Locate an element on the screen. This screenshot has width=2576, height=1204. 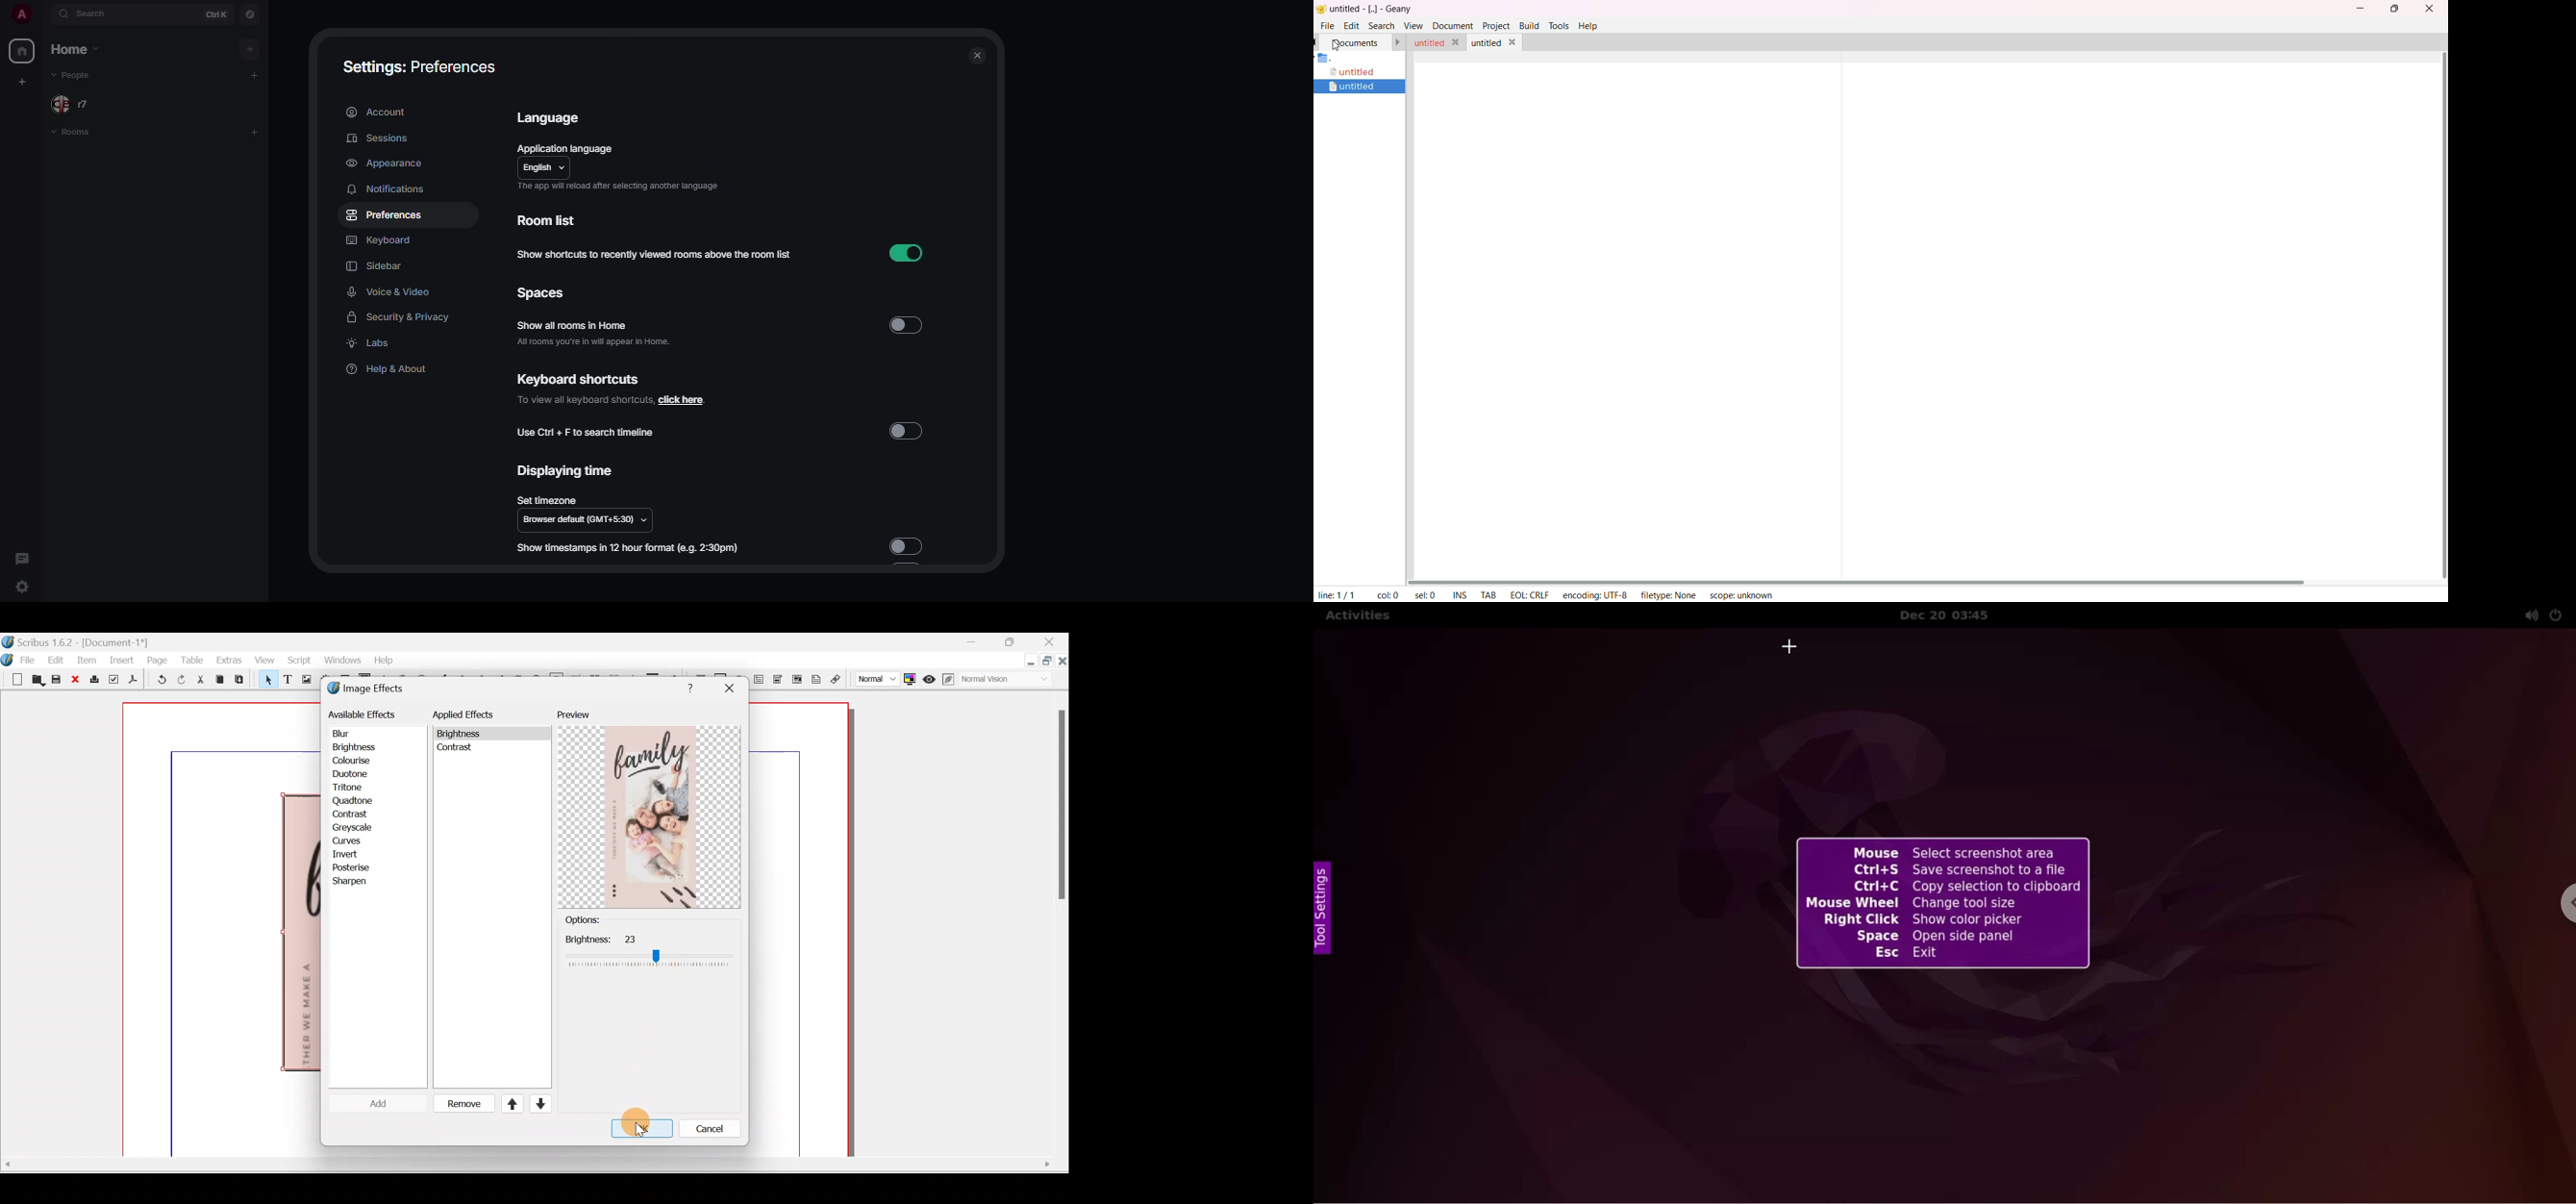
disabled is located at coordinates (911, 545).